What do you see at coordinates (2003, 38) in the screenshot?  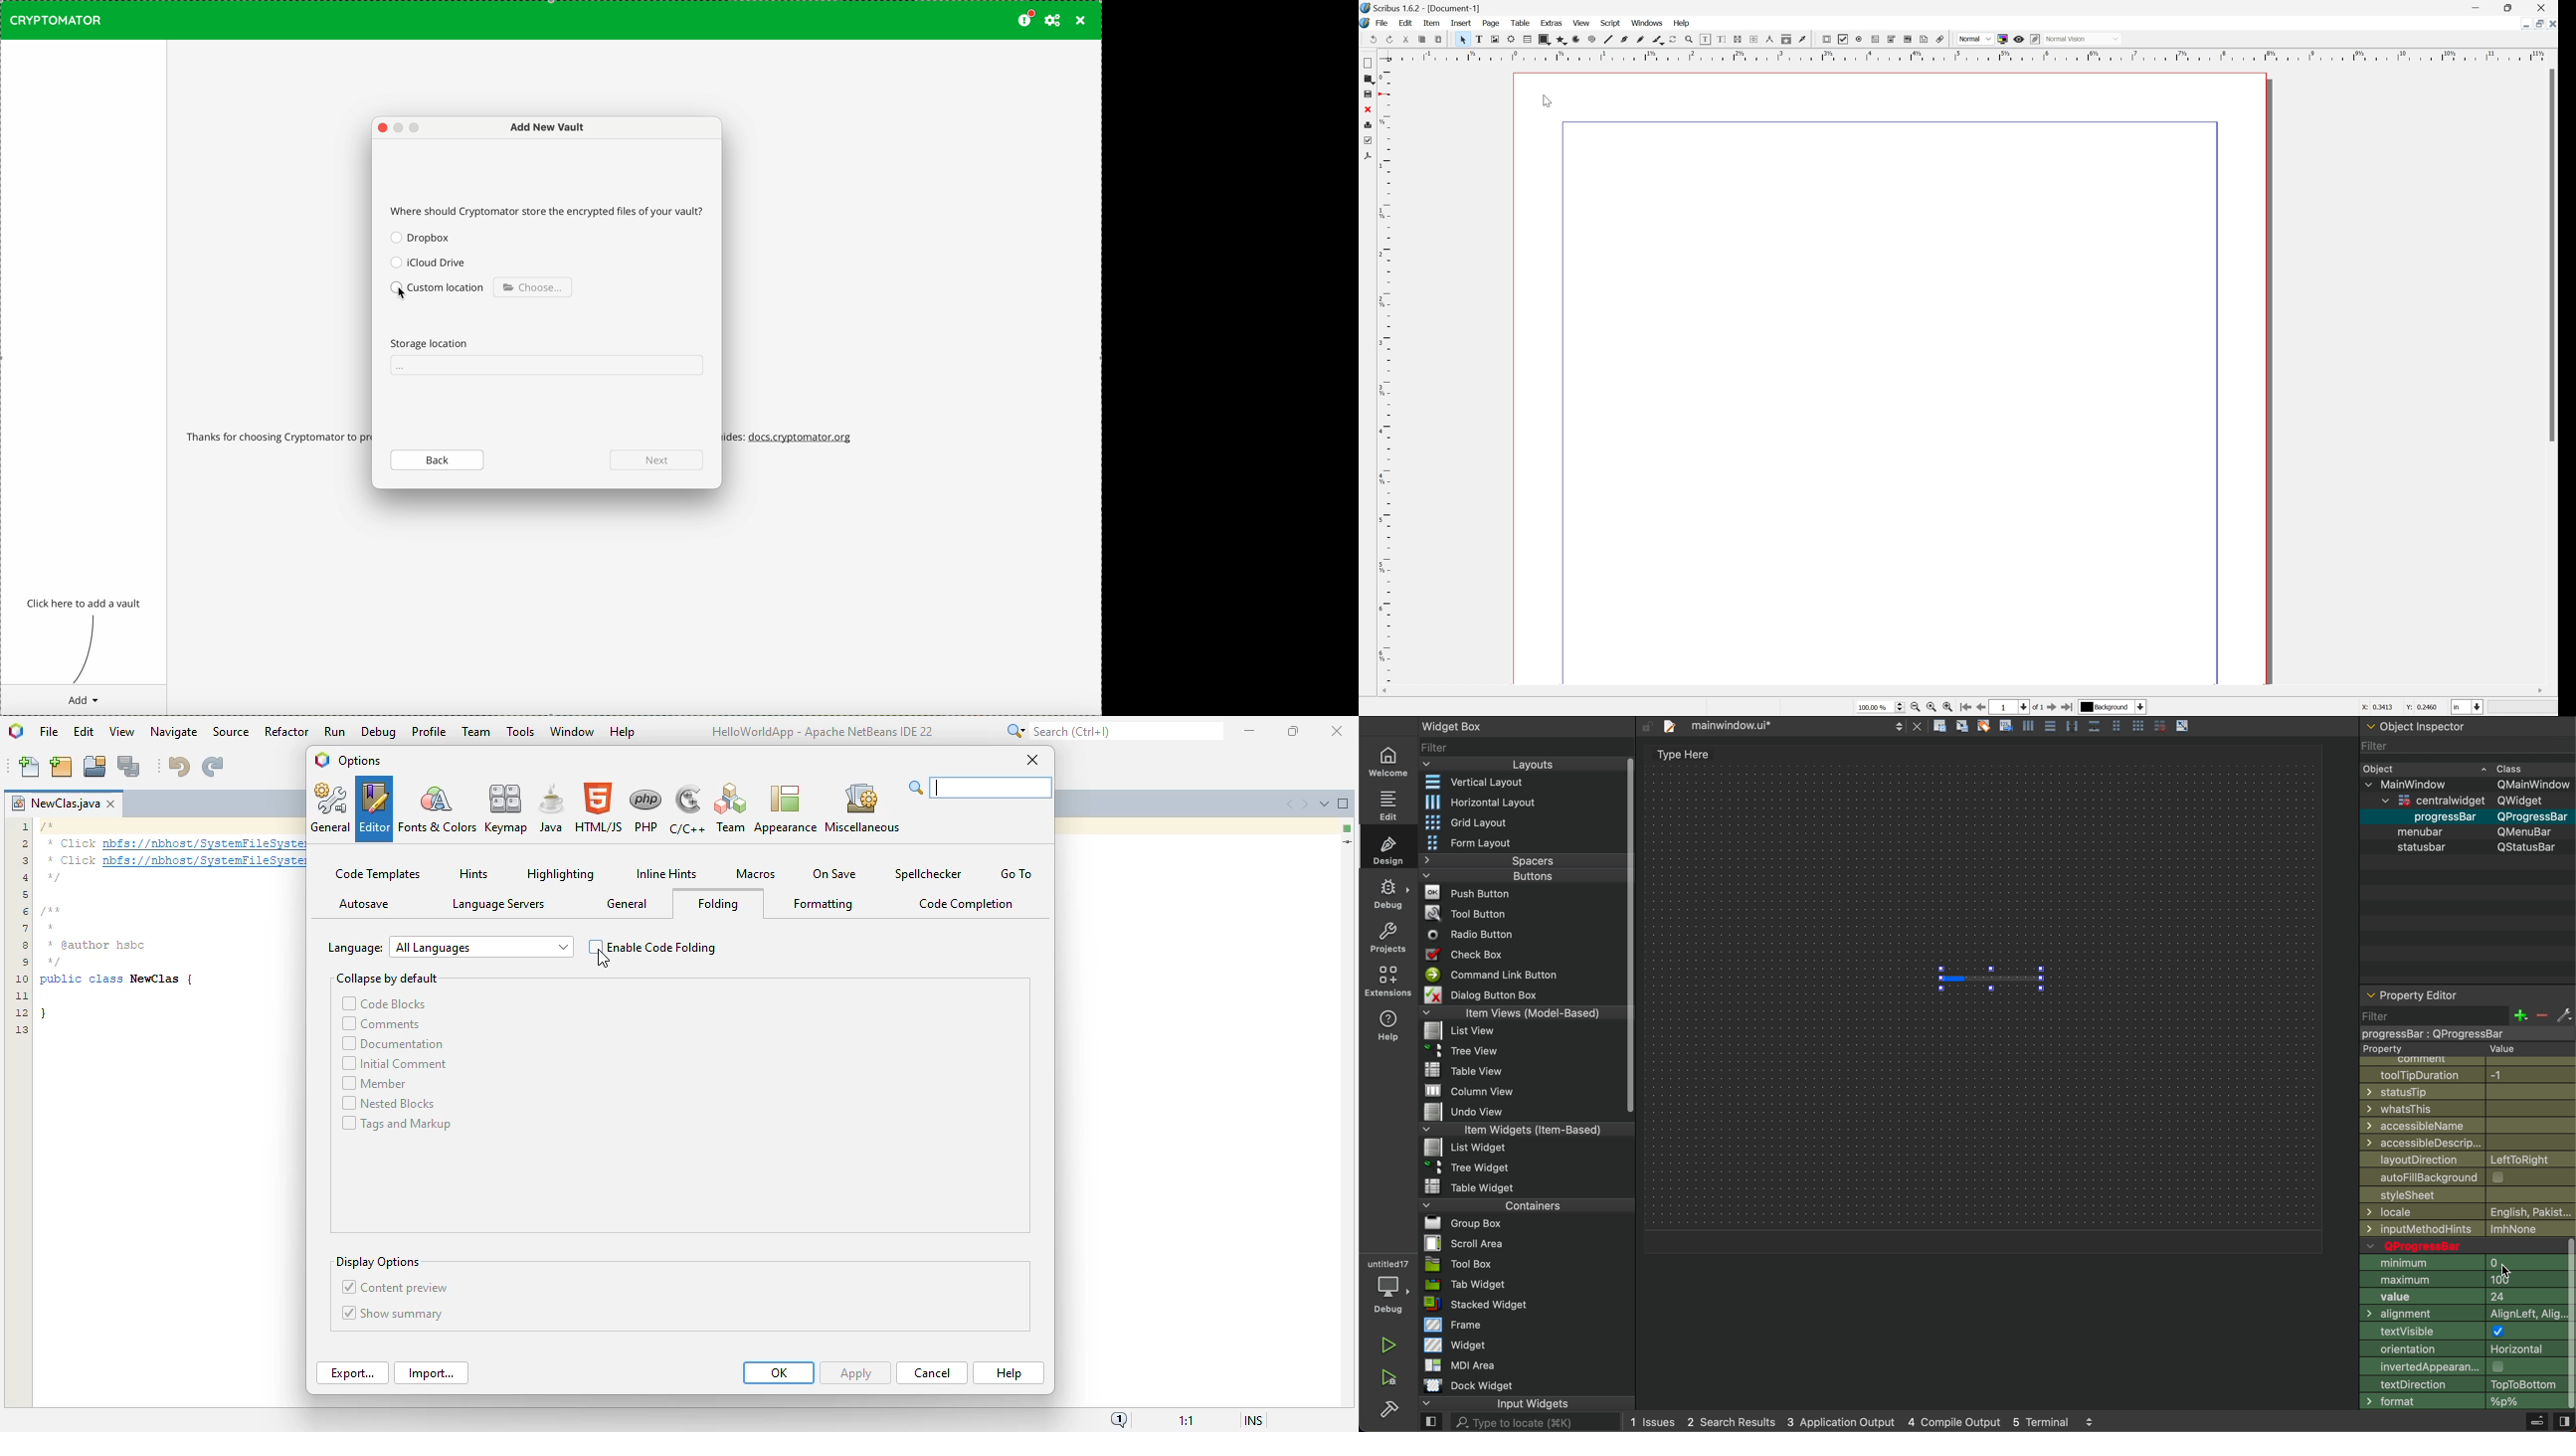 I see `toggle color in preview mode` at bounding box center [2003, 38].